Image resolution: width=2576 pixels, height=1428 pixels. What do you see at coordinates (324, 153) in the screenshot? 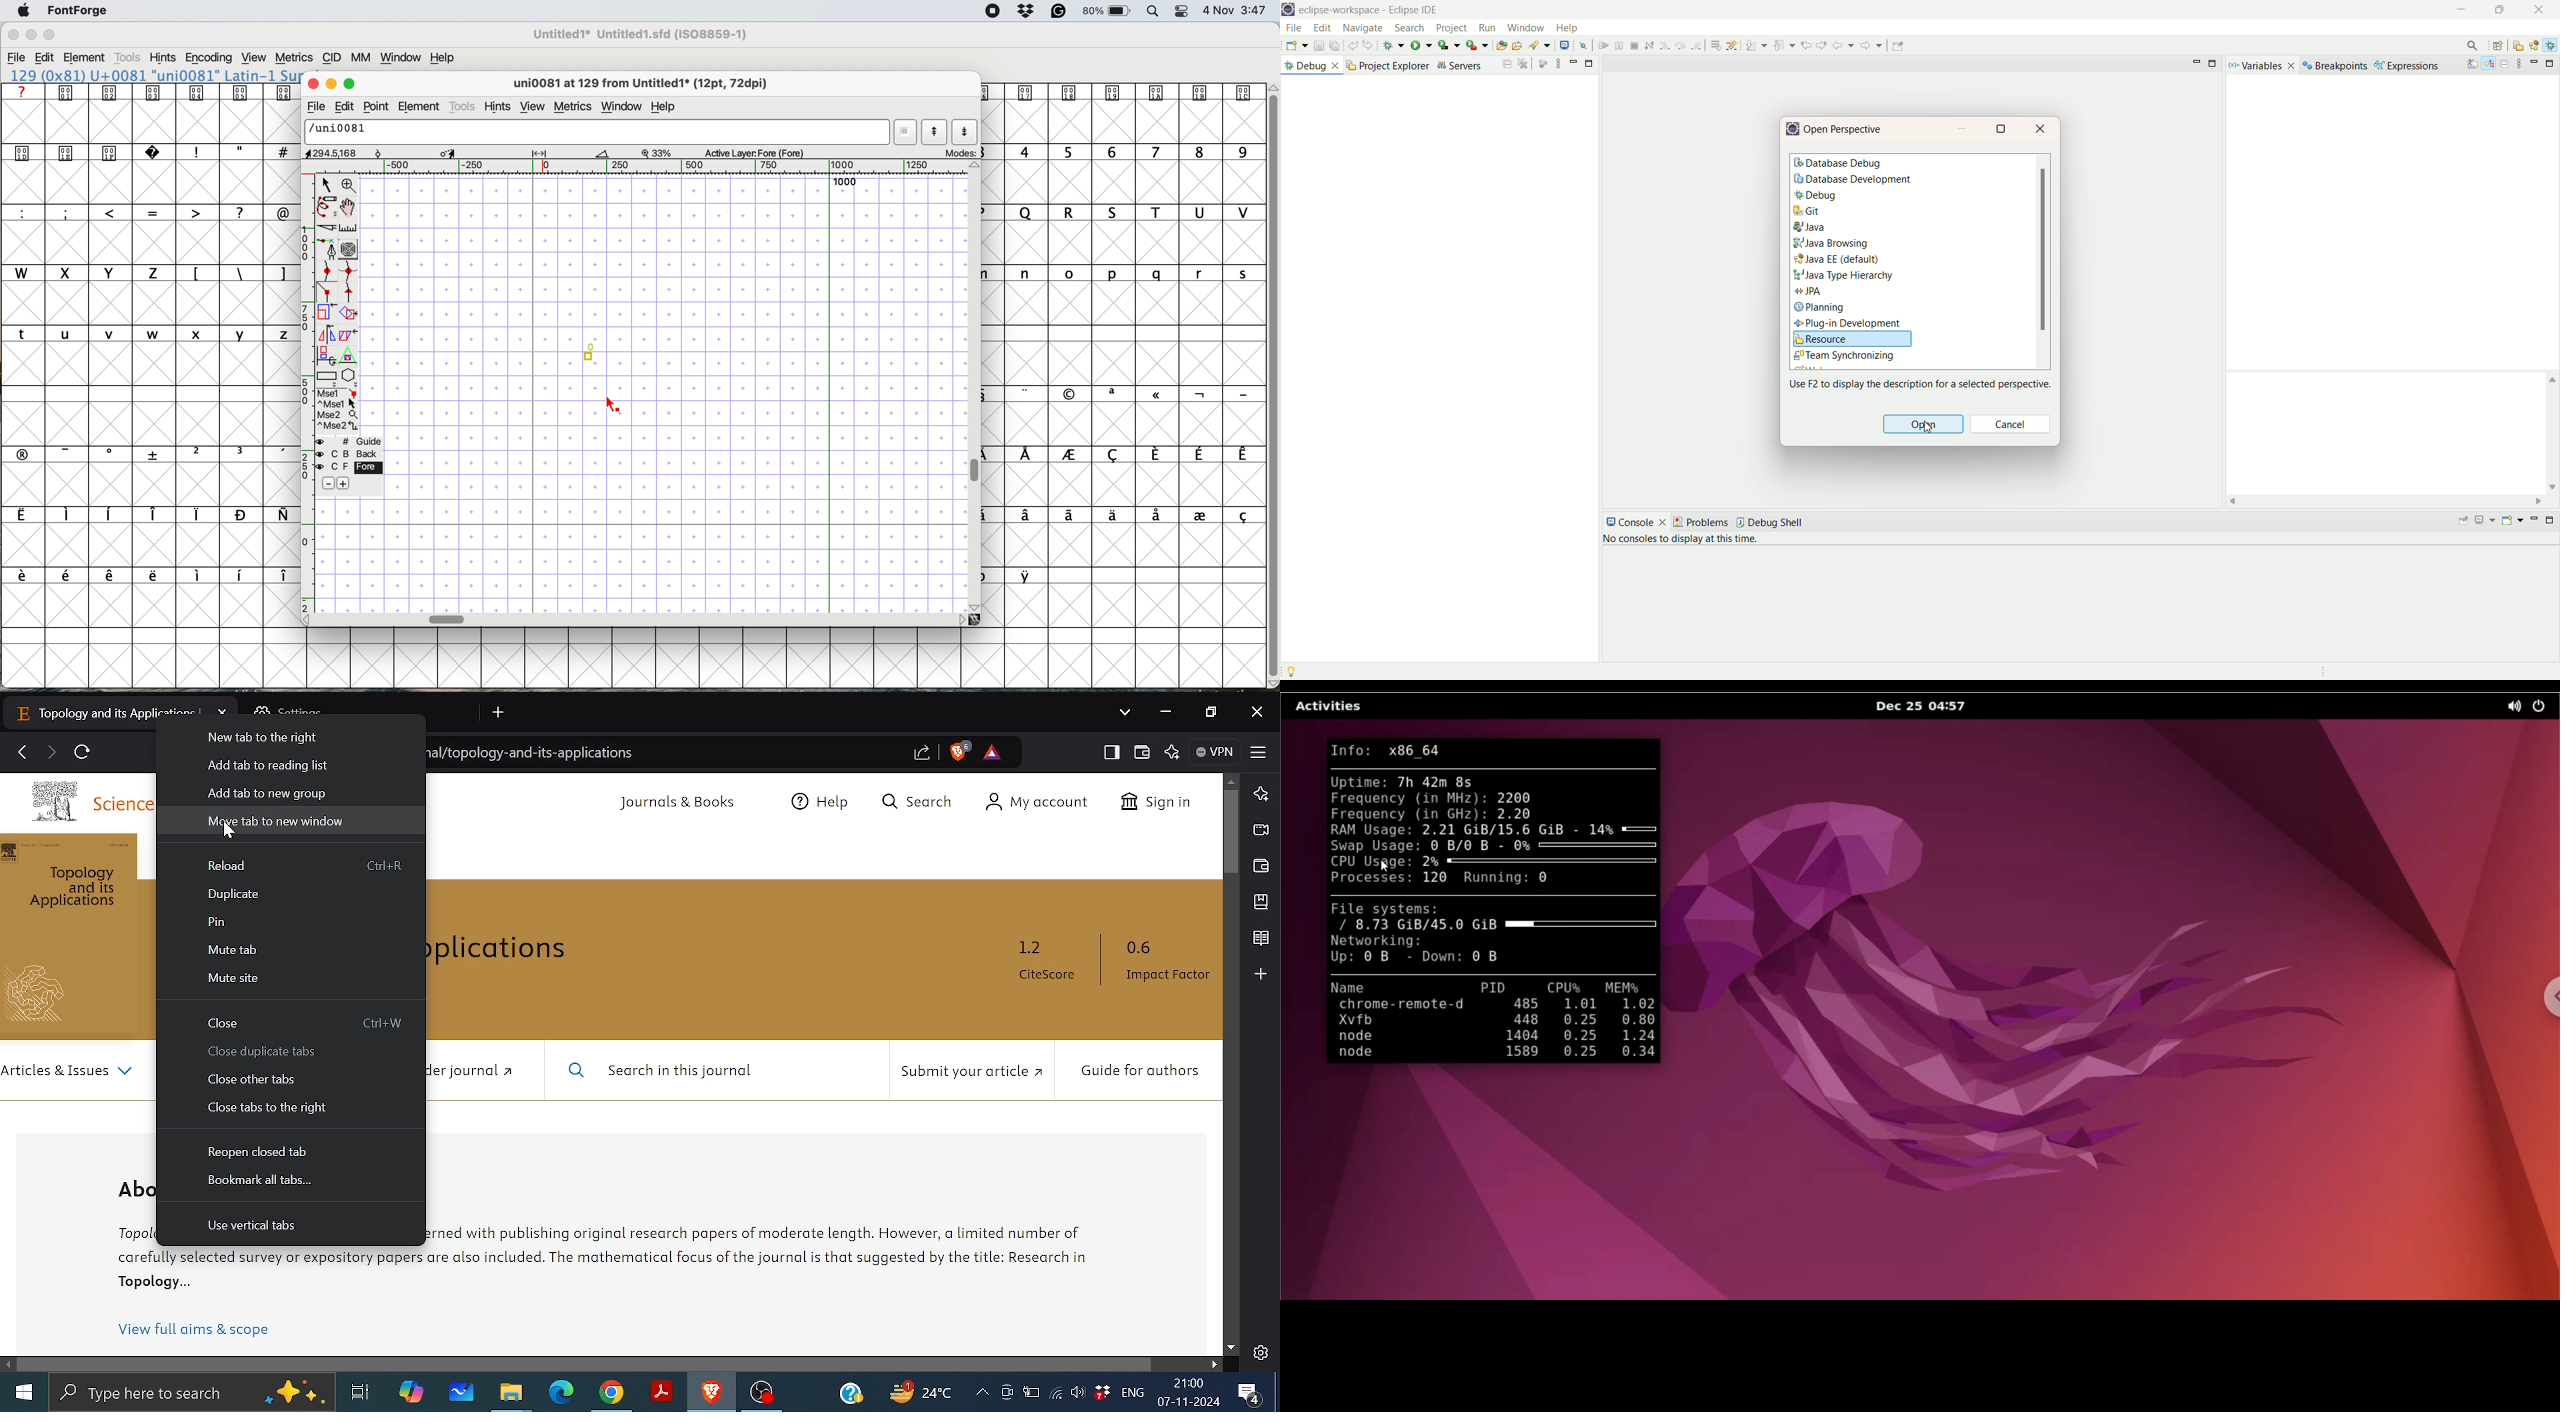
I see `cursor position` at bounding box center [324, 153].